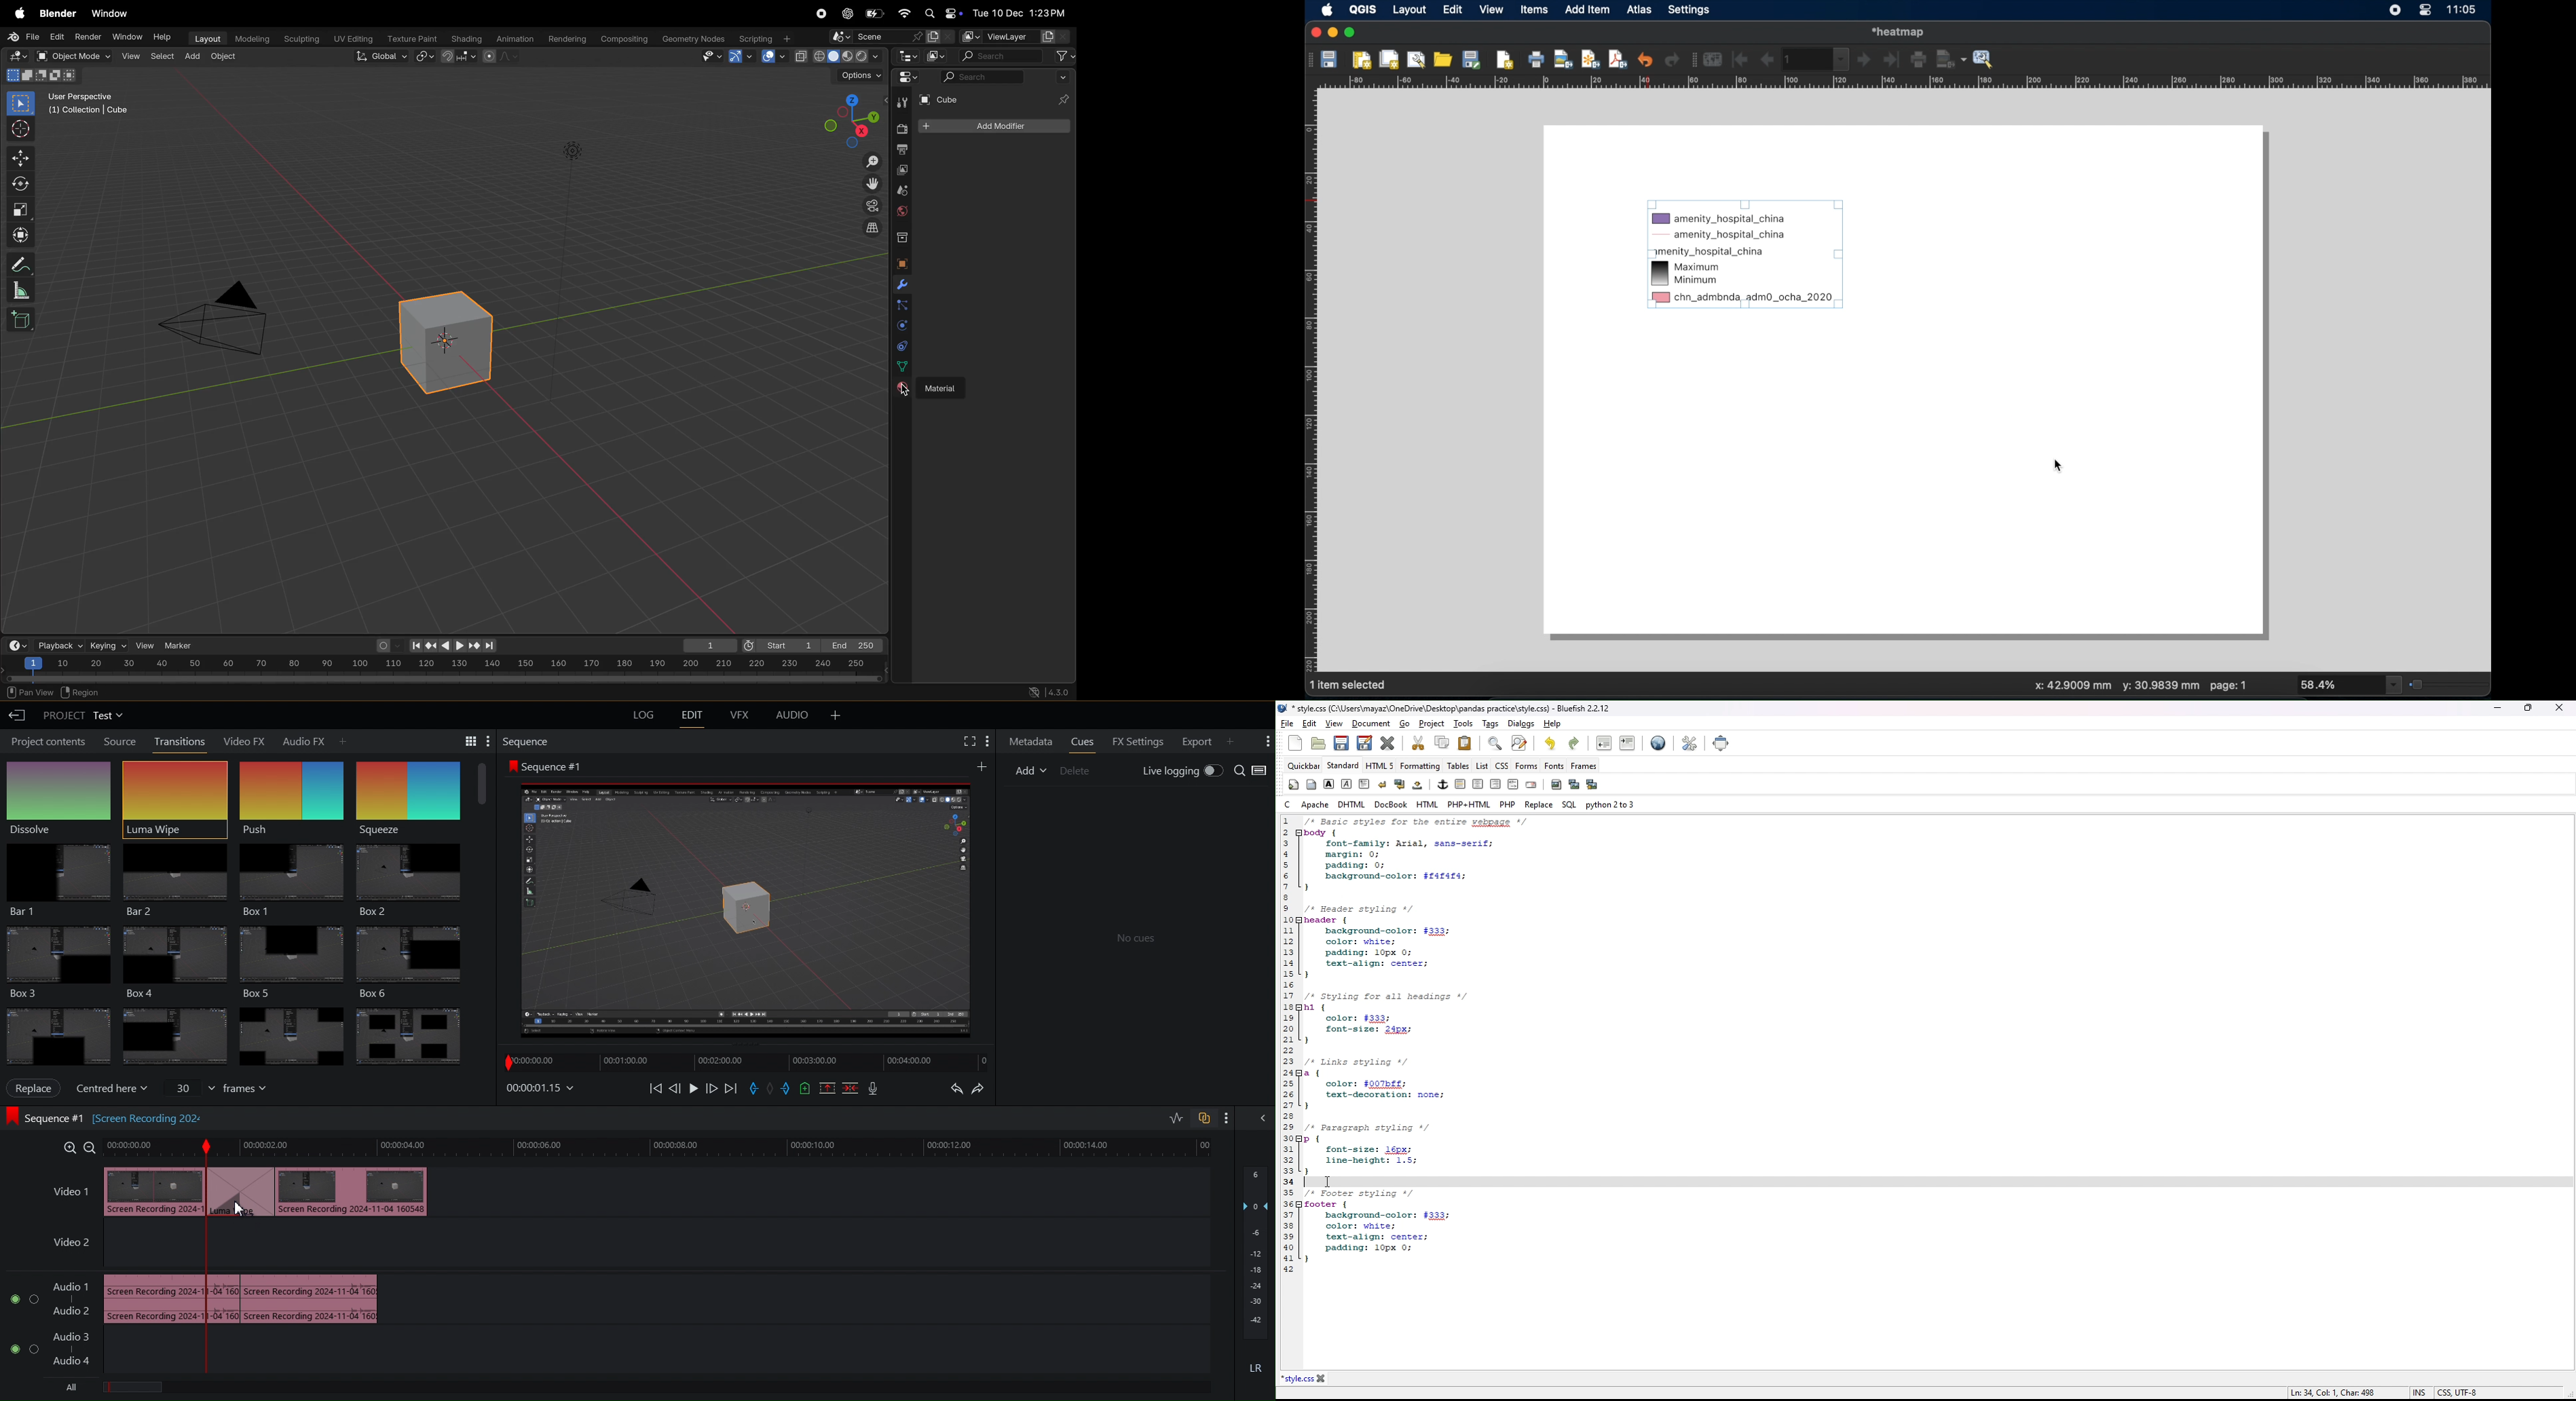 The width and height of the screenshot is (2576, 1428). What do you see at coordinates (821, 15) in the screenshot?
I see `record` at bounding box center [821, 15].